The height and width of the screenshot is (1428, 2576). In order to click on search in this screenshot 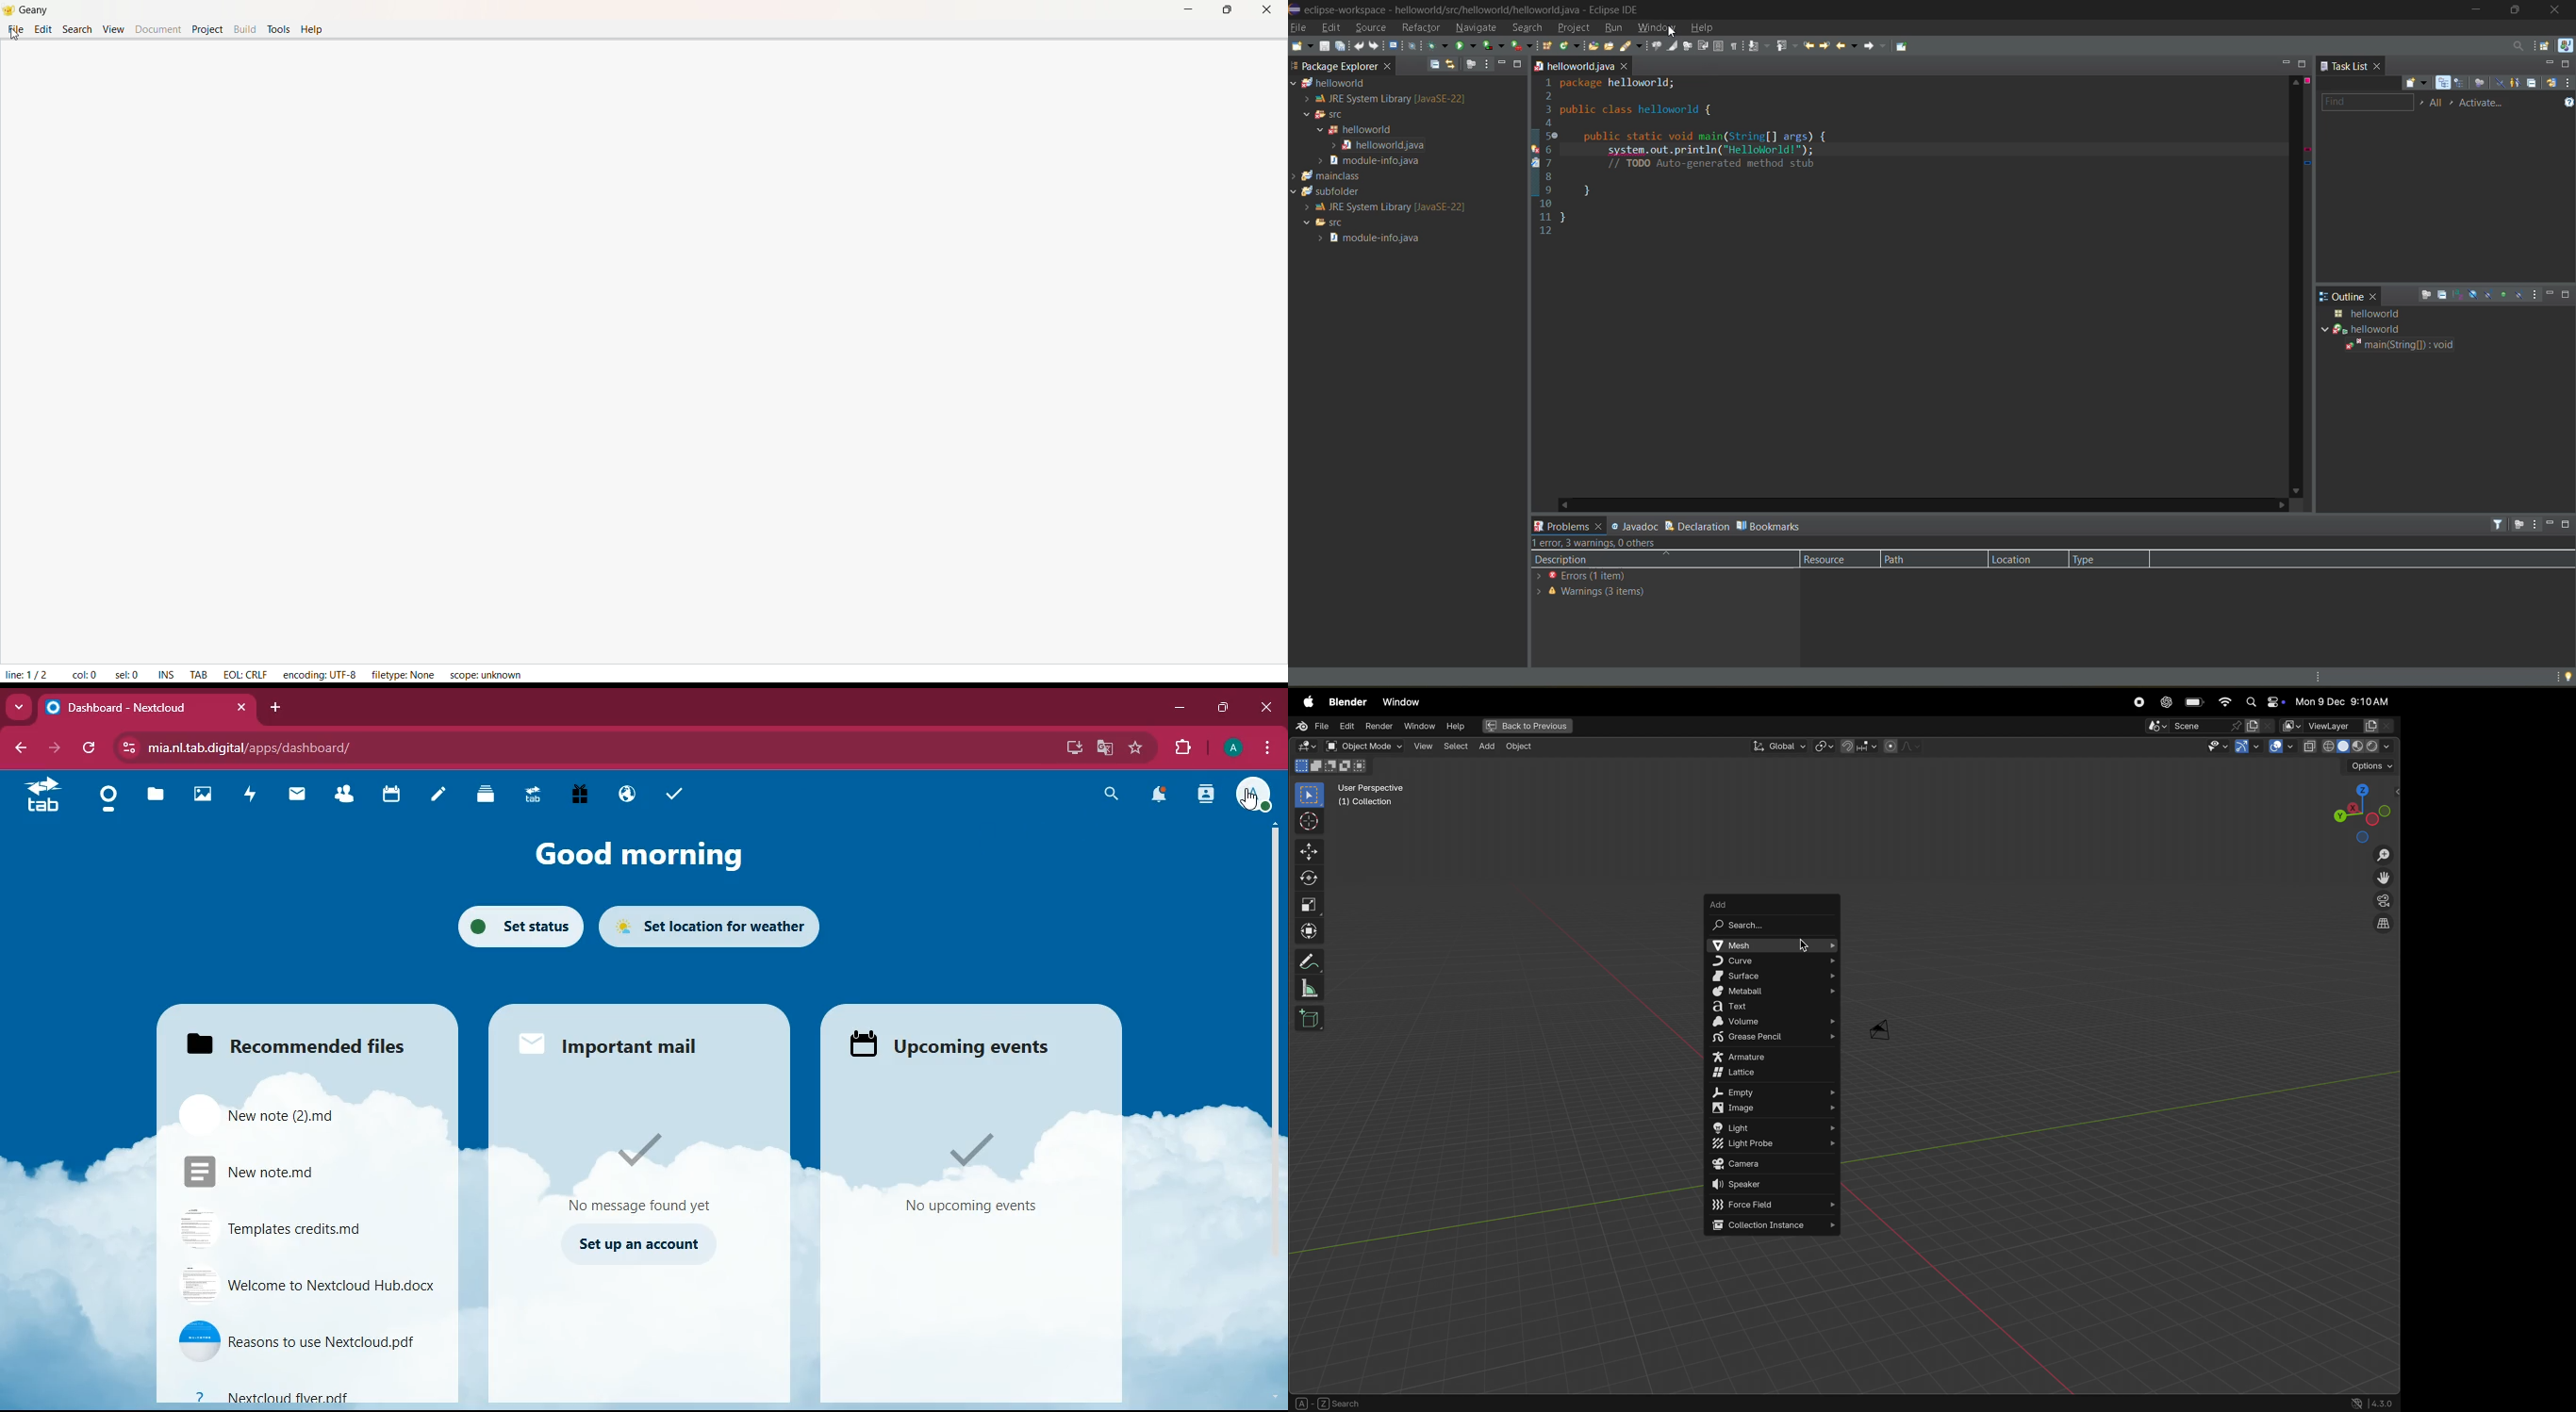, I will do `click(1113, 796)`.